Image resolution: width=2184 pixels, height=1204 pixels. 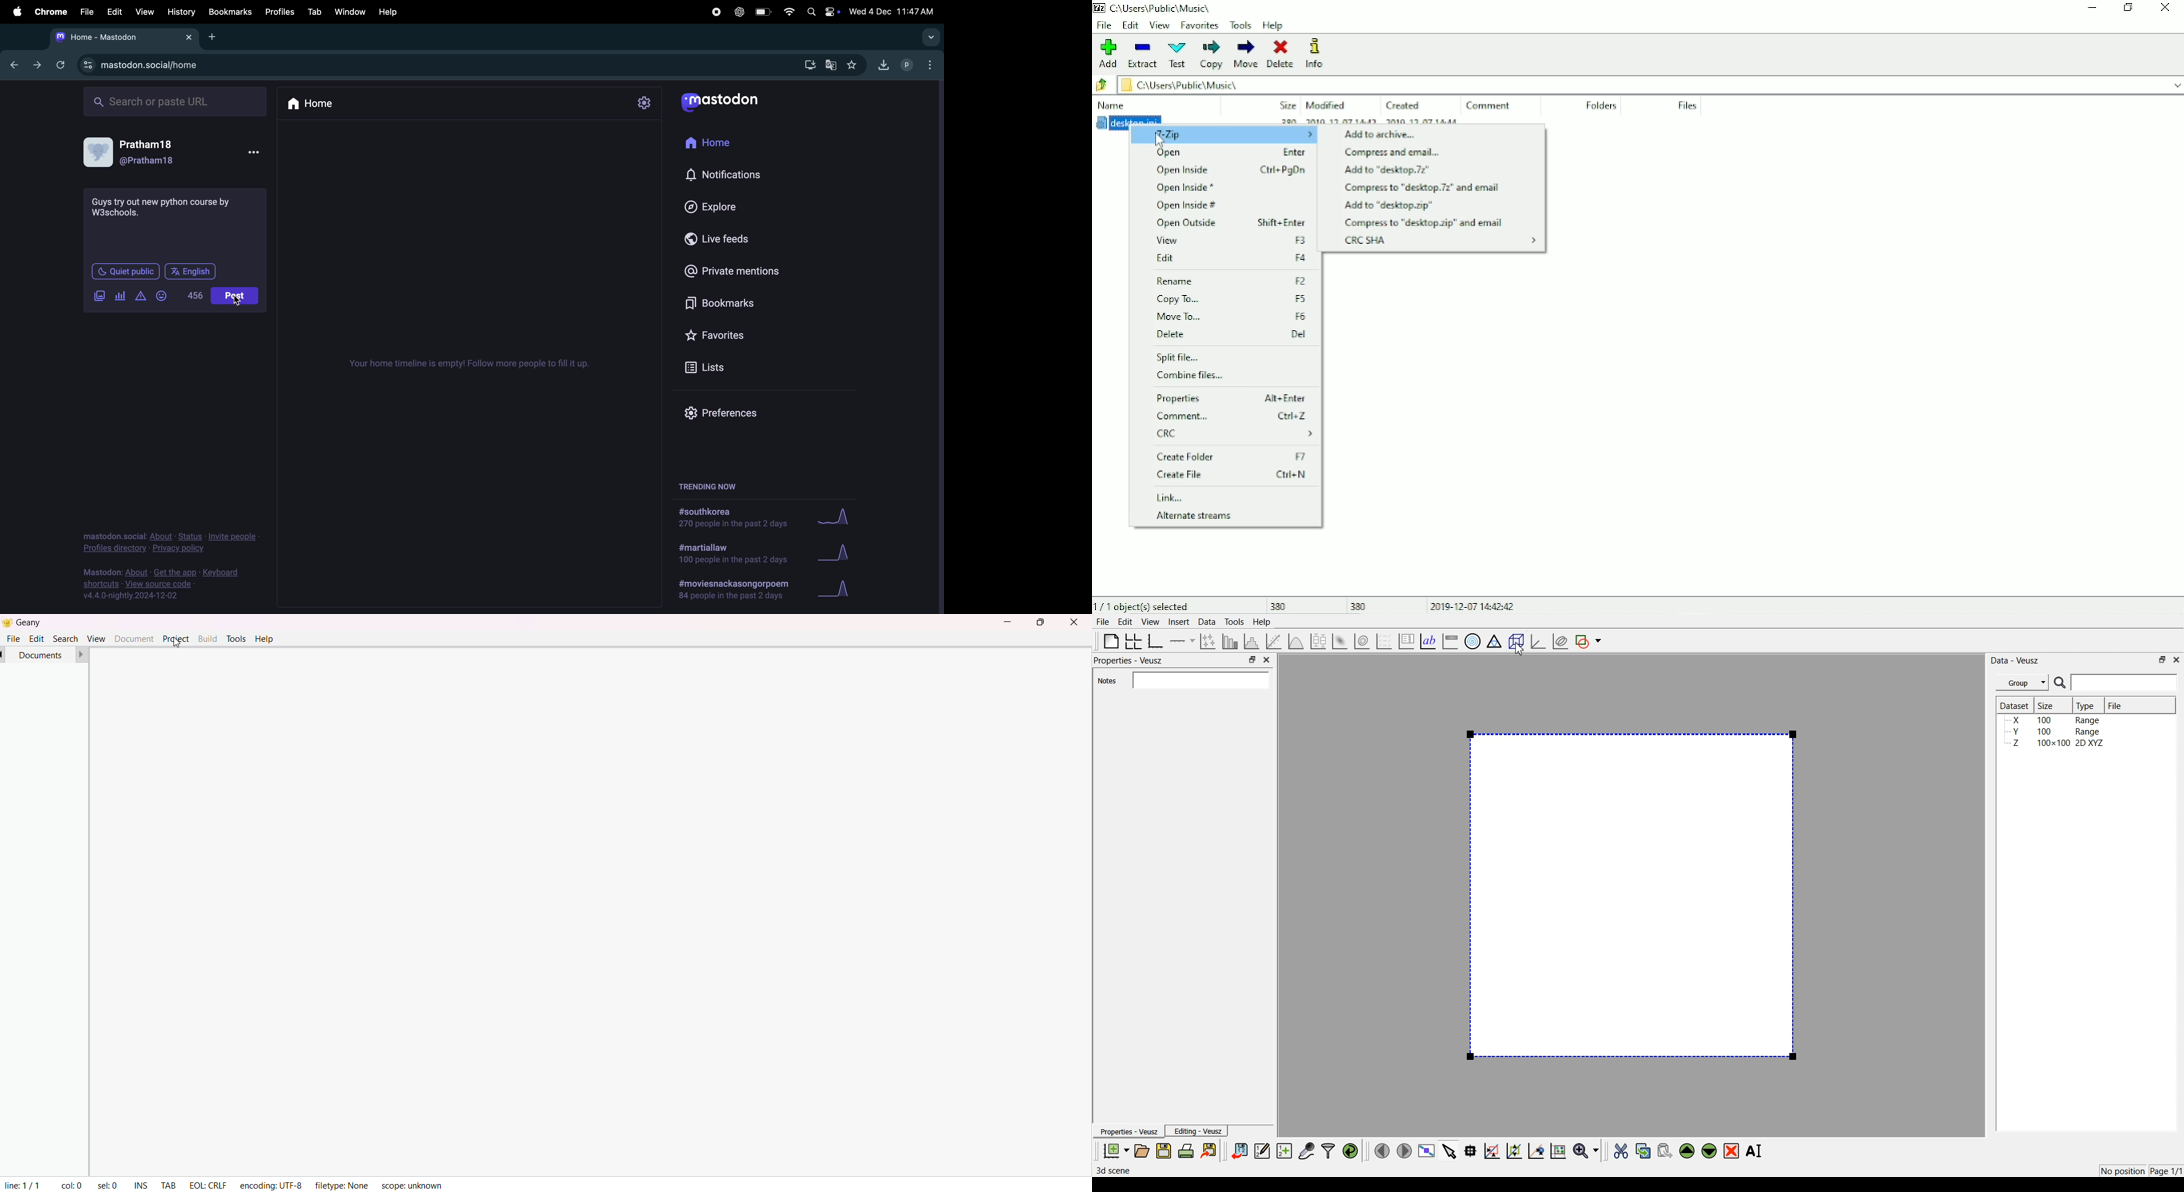 I want to click on mastodon, so click(x=725, y=101).